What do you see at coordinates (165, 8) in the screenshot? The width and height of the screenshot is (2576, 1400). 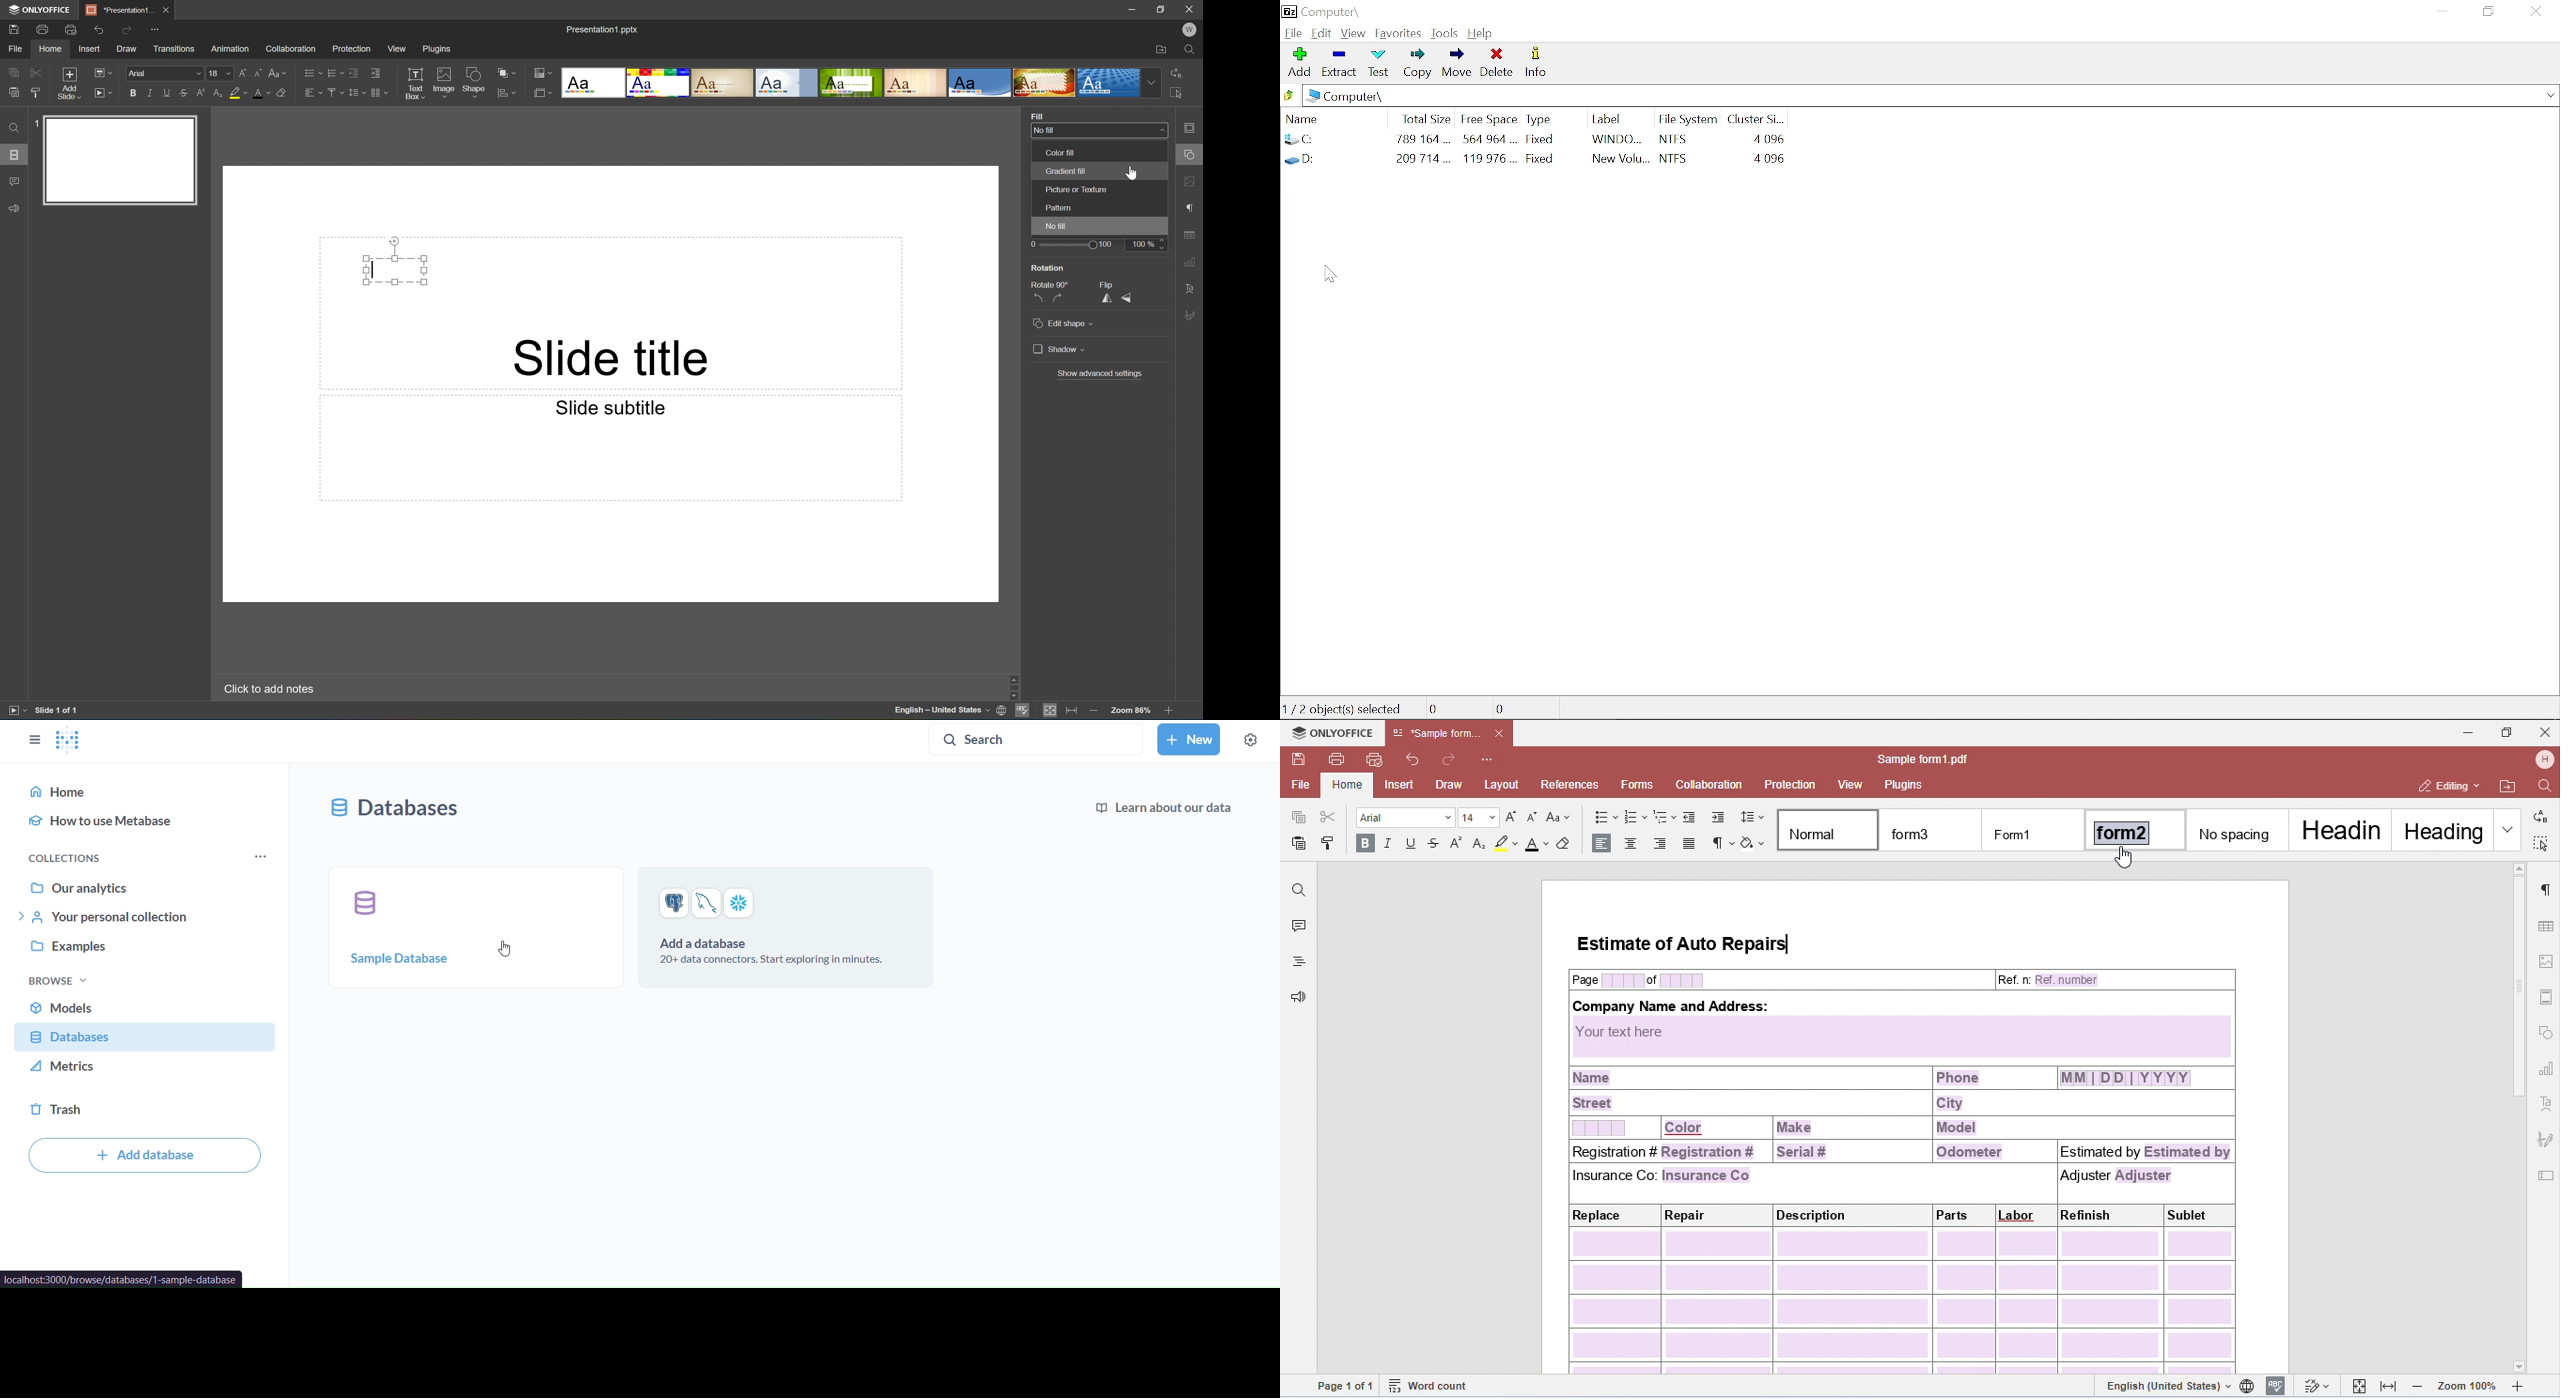 I see `Close` at bounding box center [165, 8].